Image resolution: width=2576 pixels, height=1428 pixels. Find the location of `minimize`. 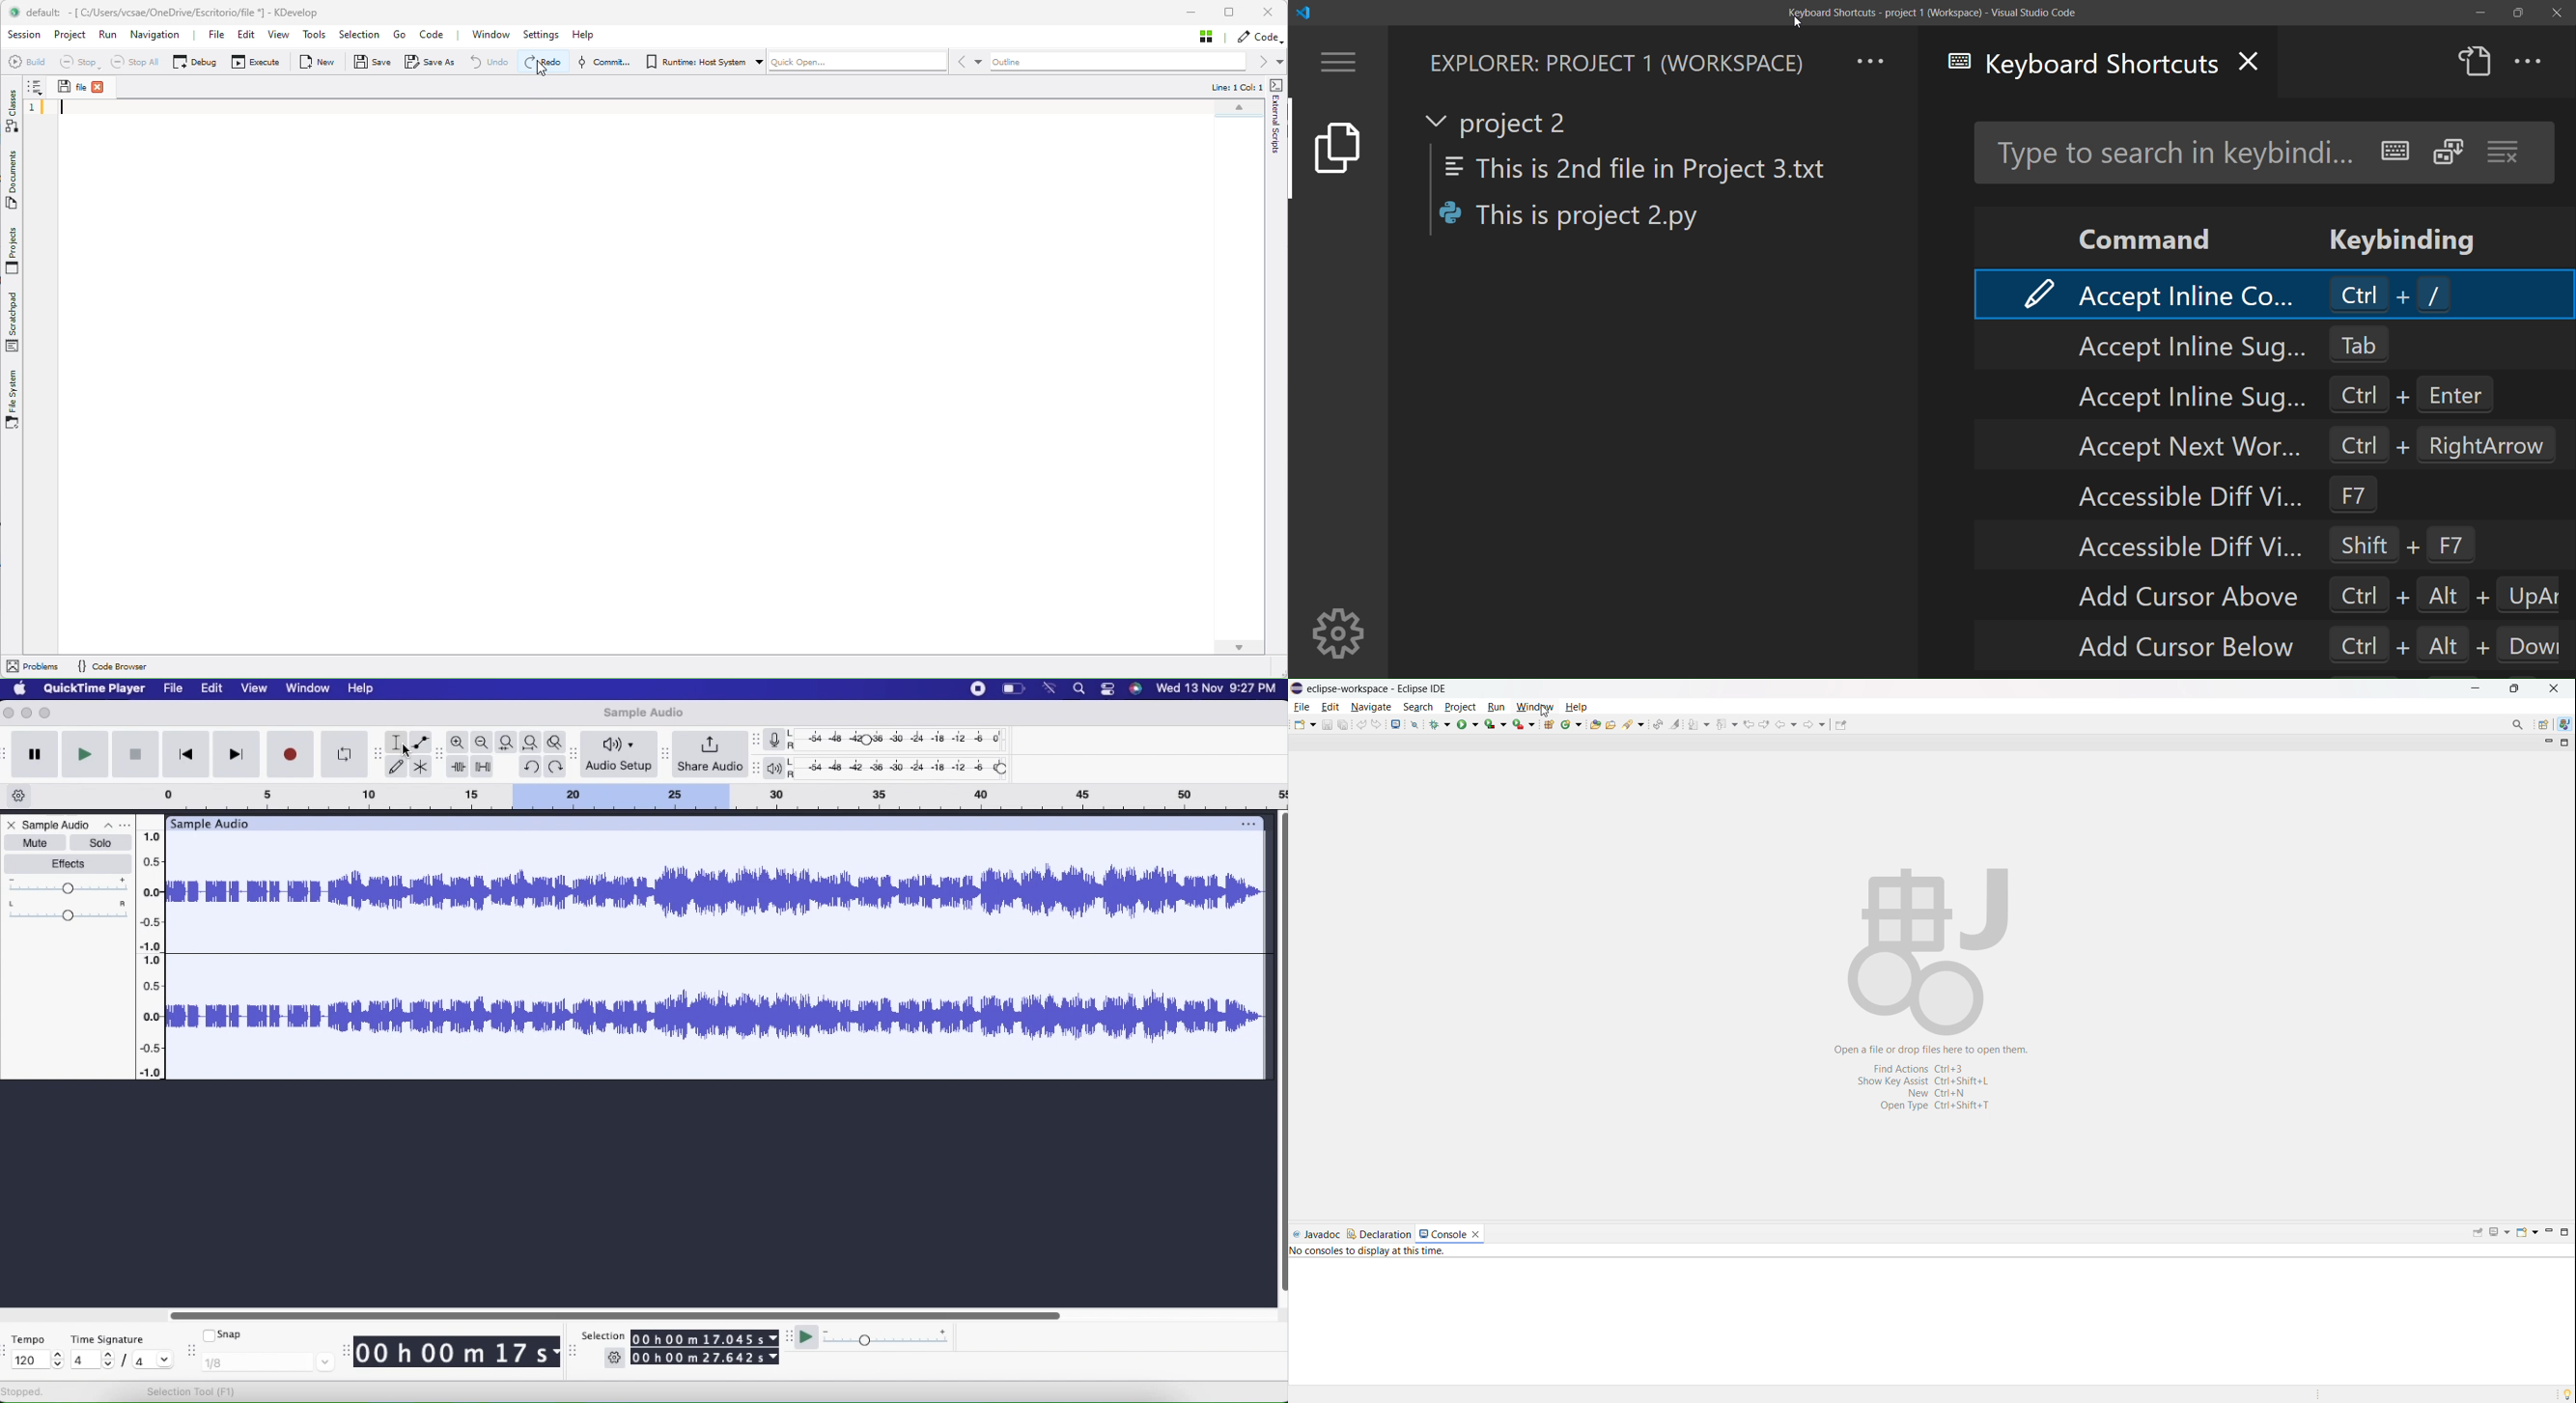

minimize is located at coordinates (2478, 13).